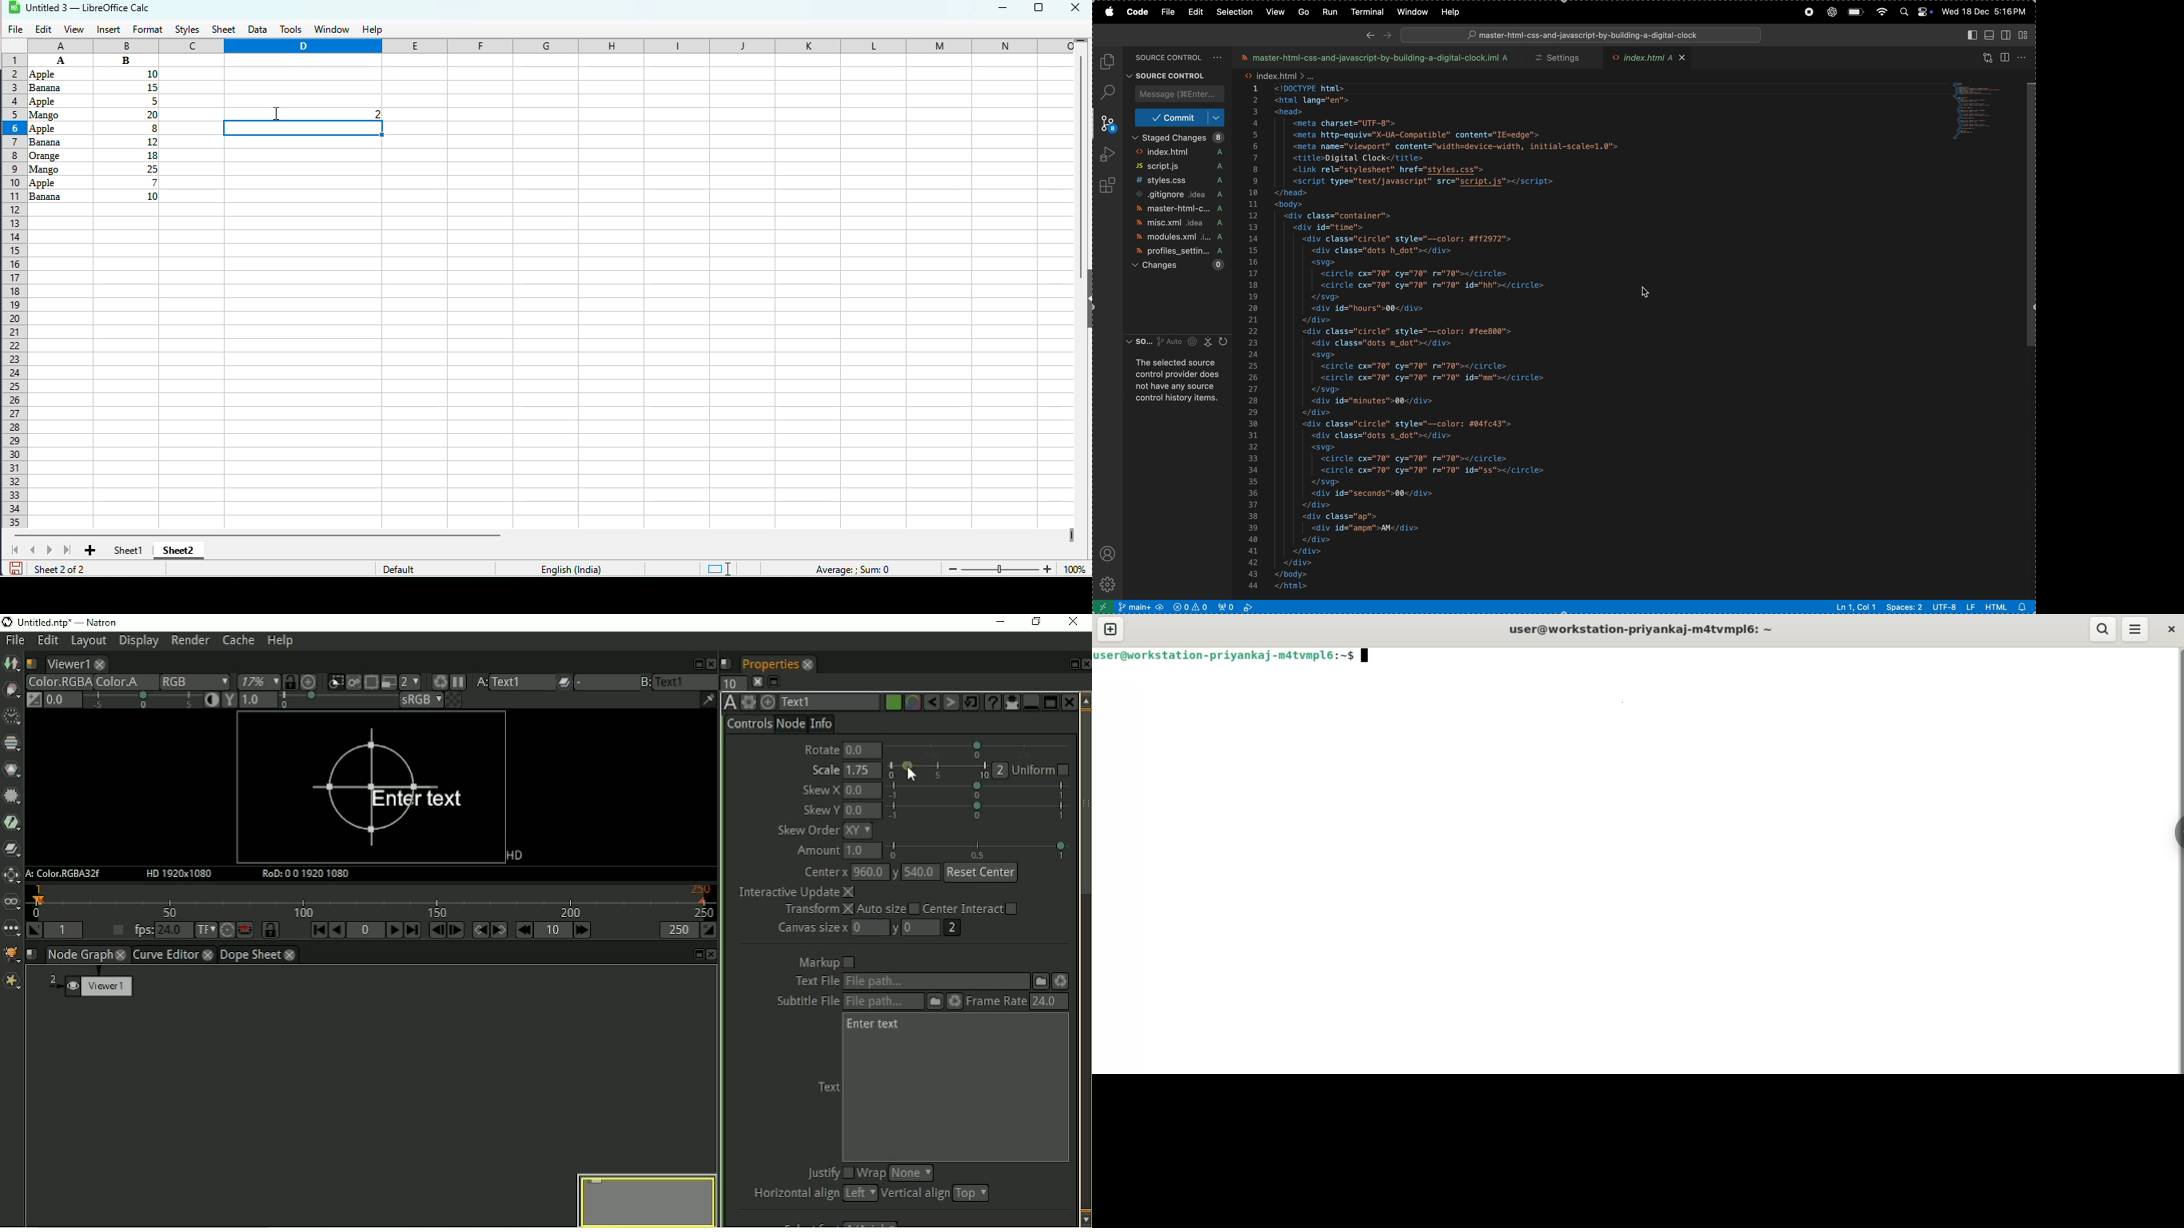 The image size is (2184, 1232). I want to click on tools, so click(291, 30).